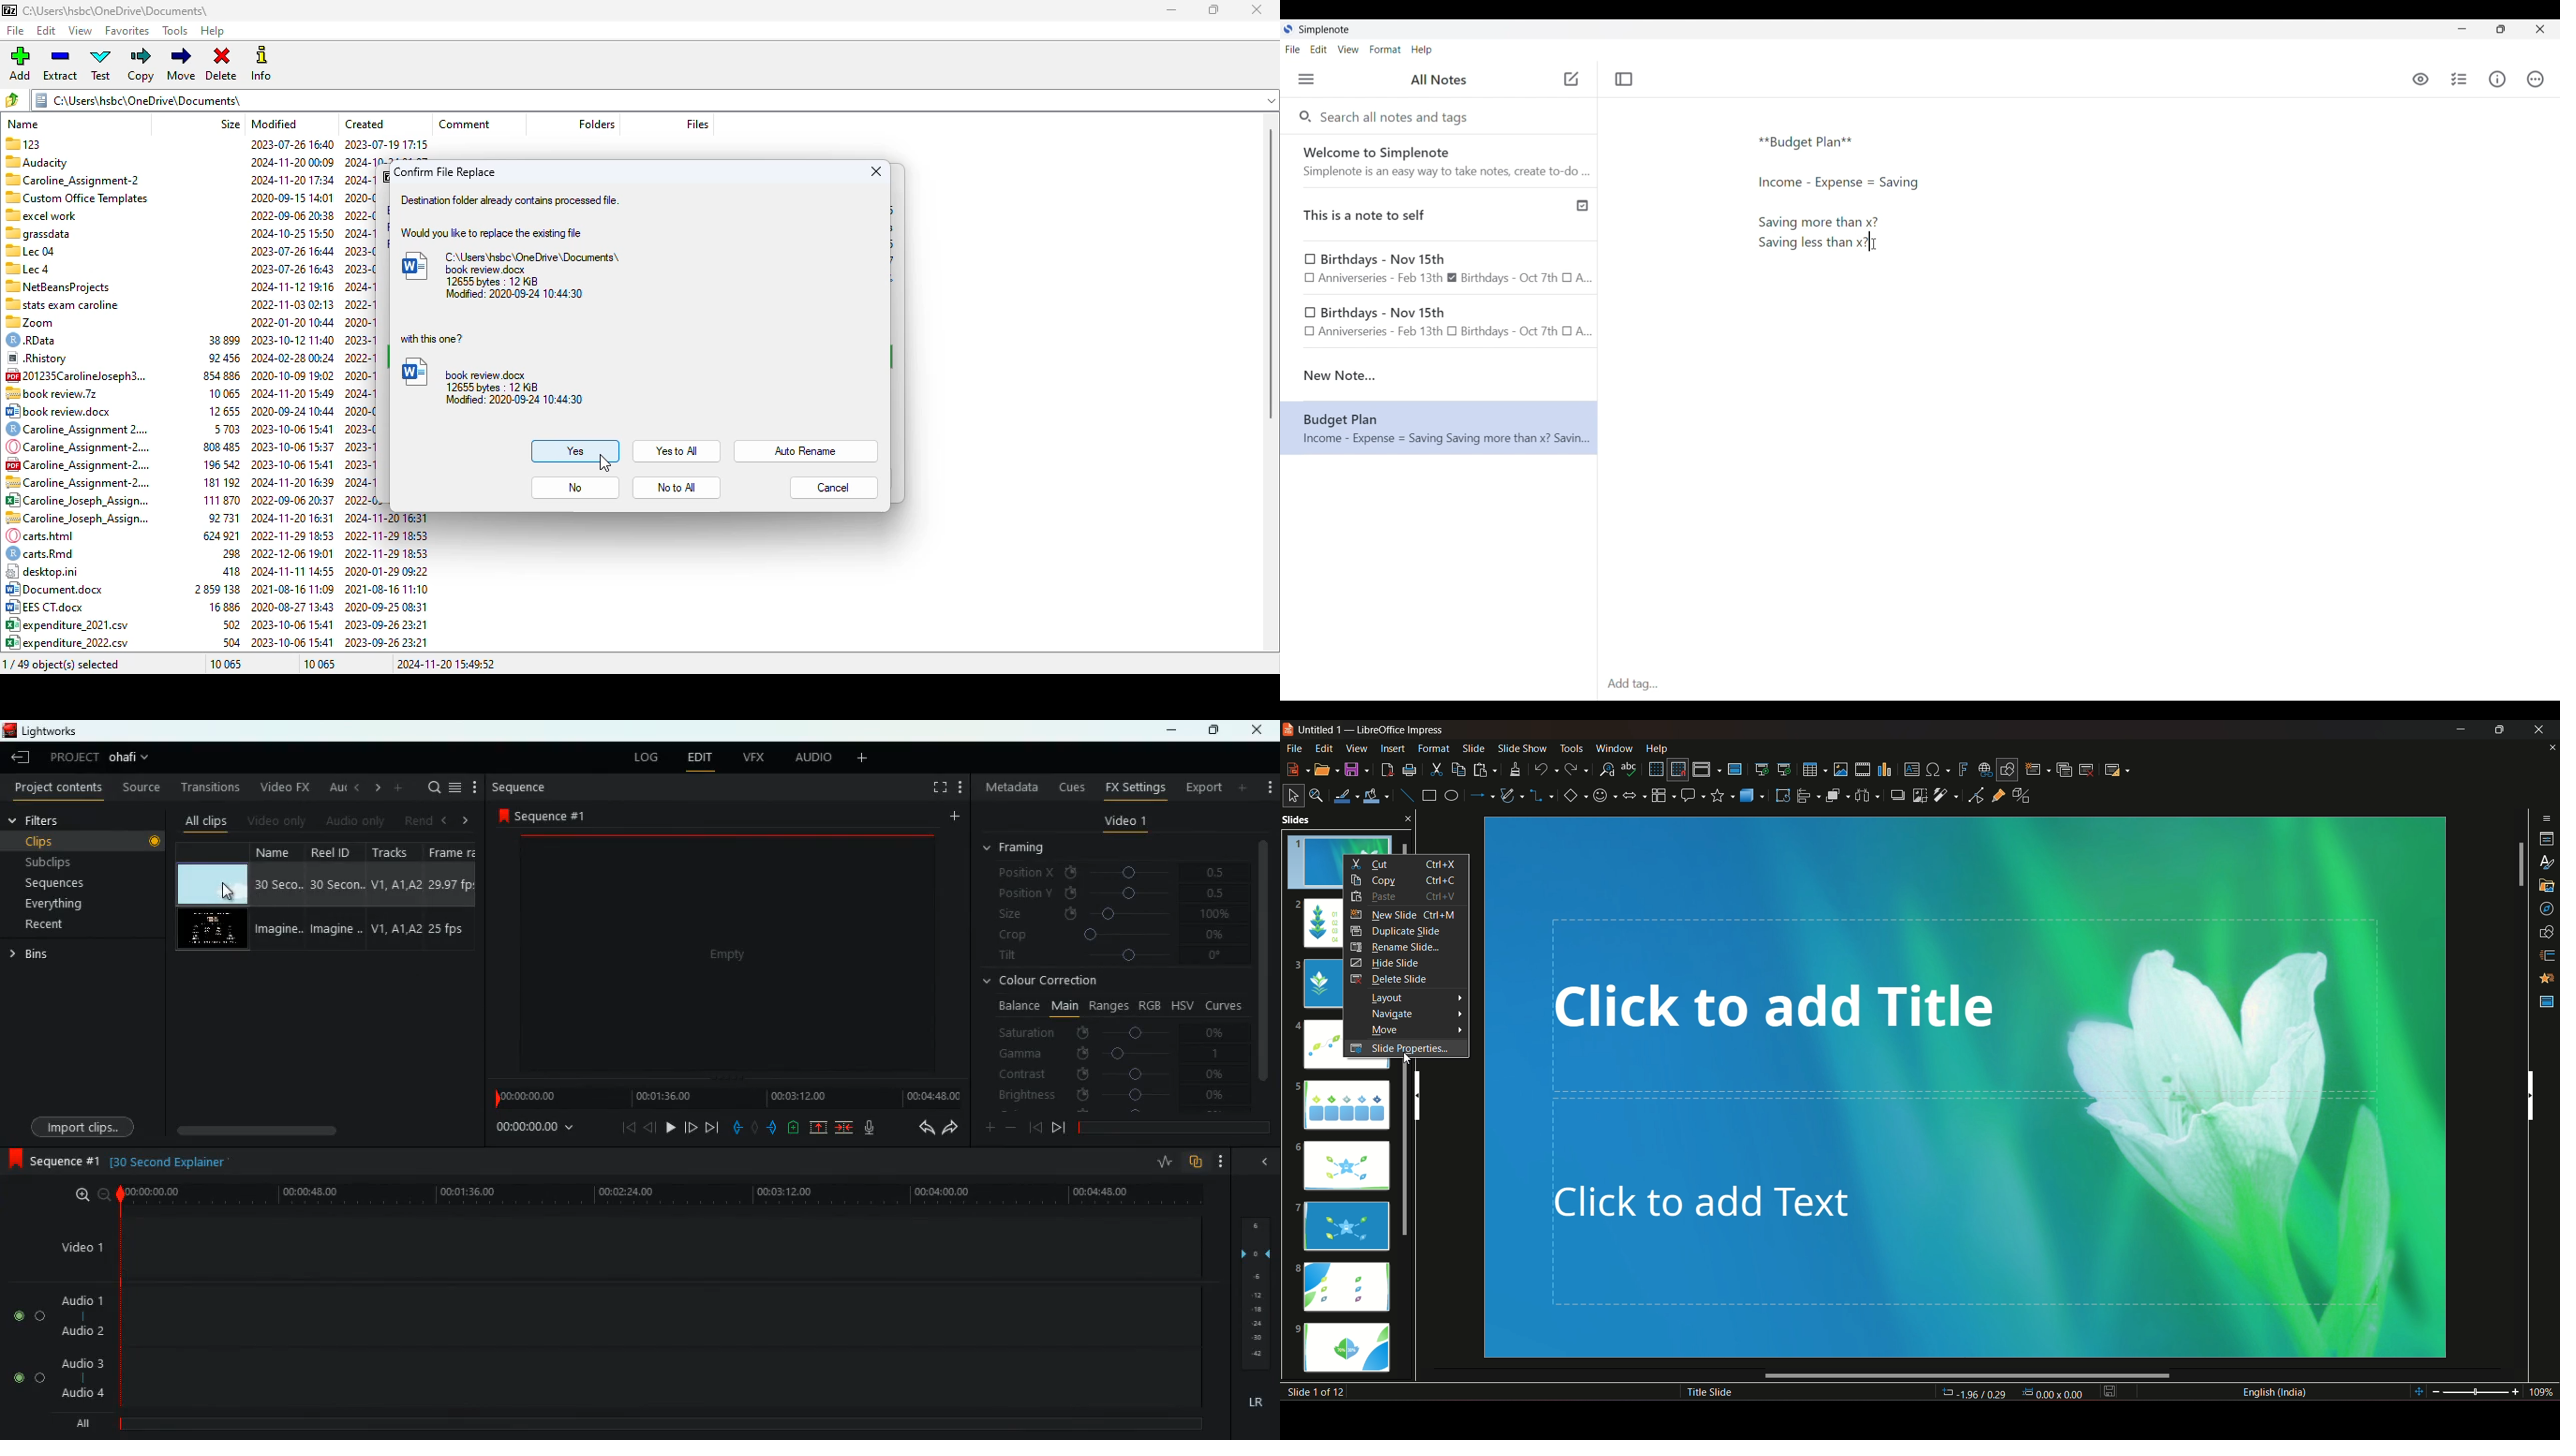  I want to click on insert special character, so click(1937, 769).